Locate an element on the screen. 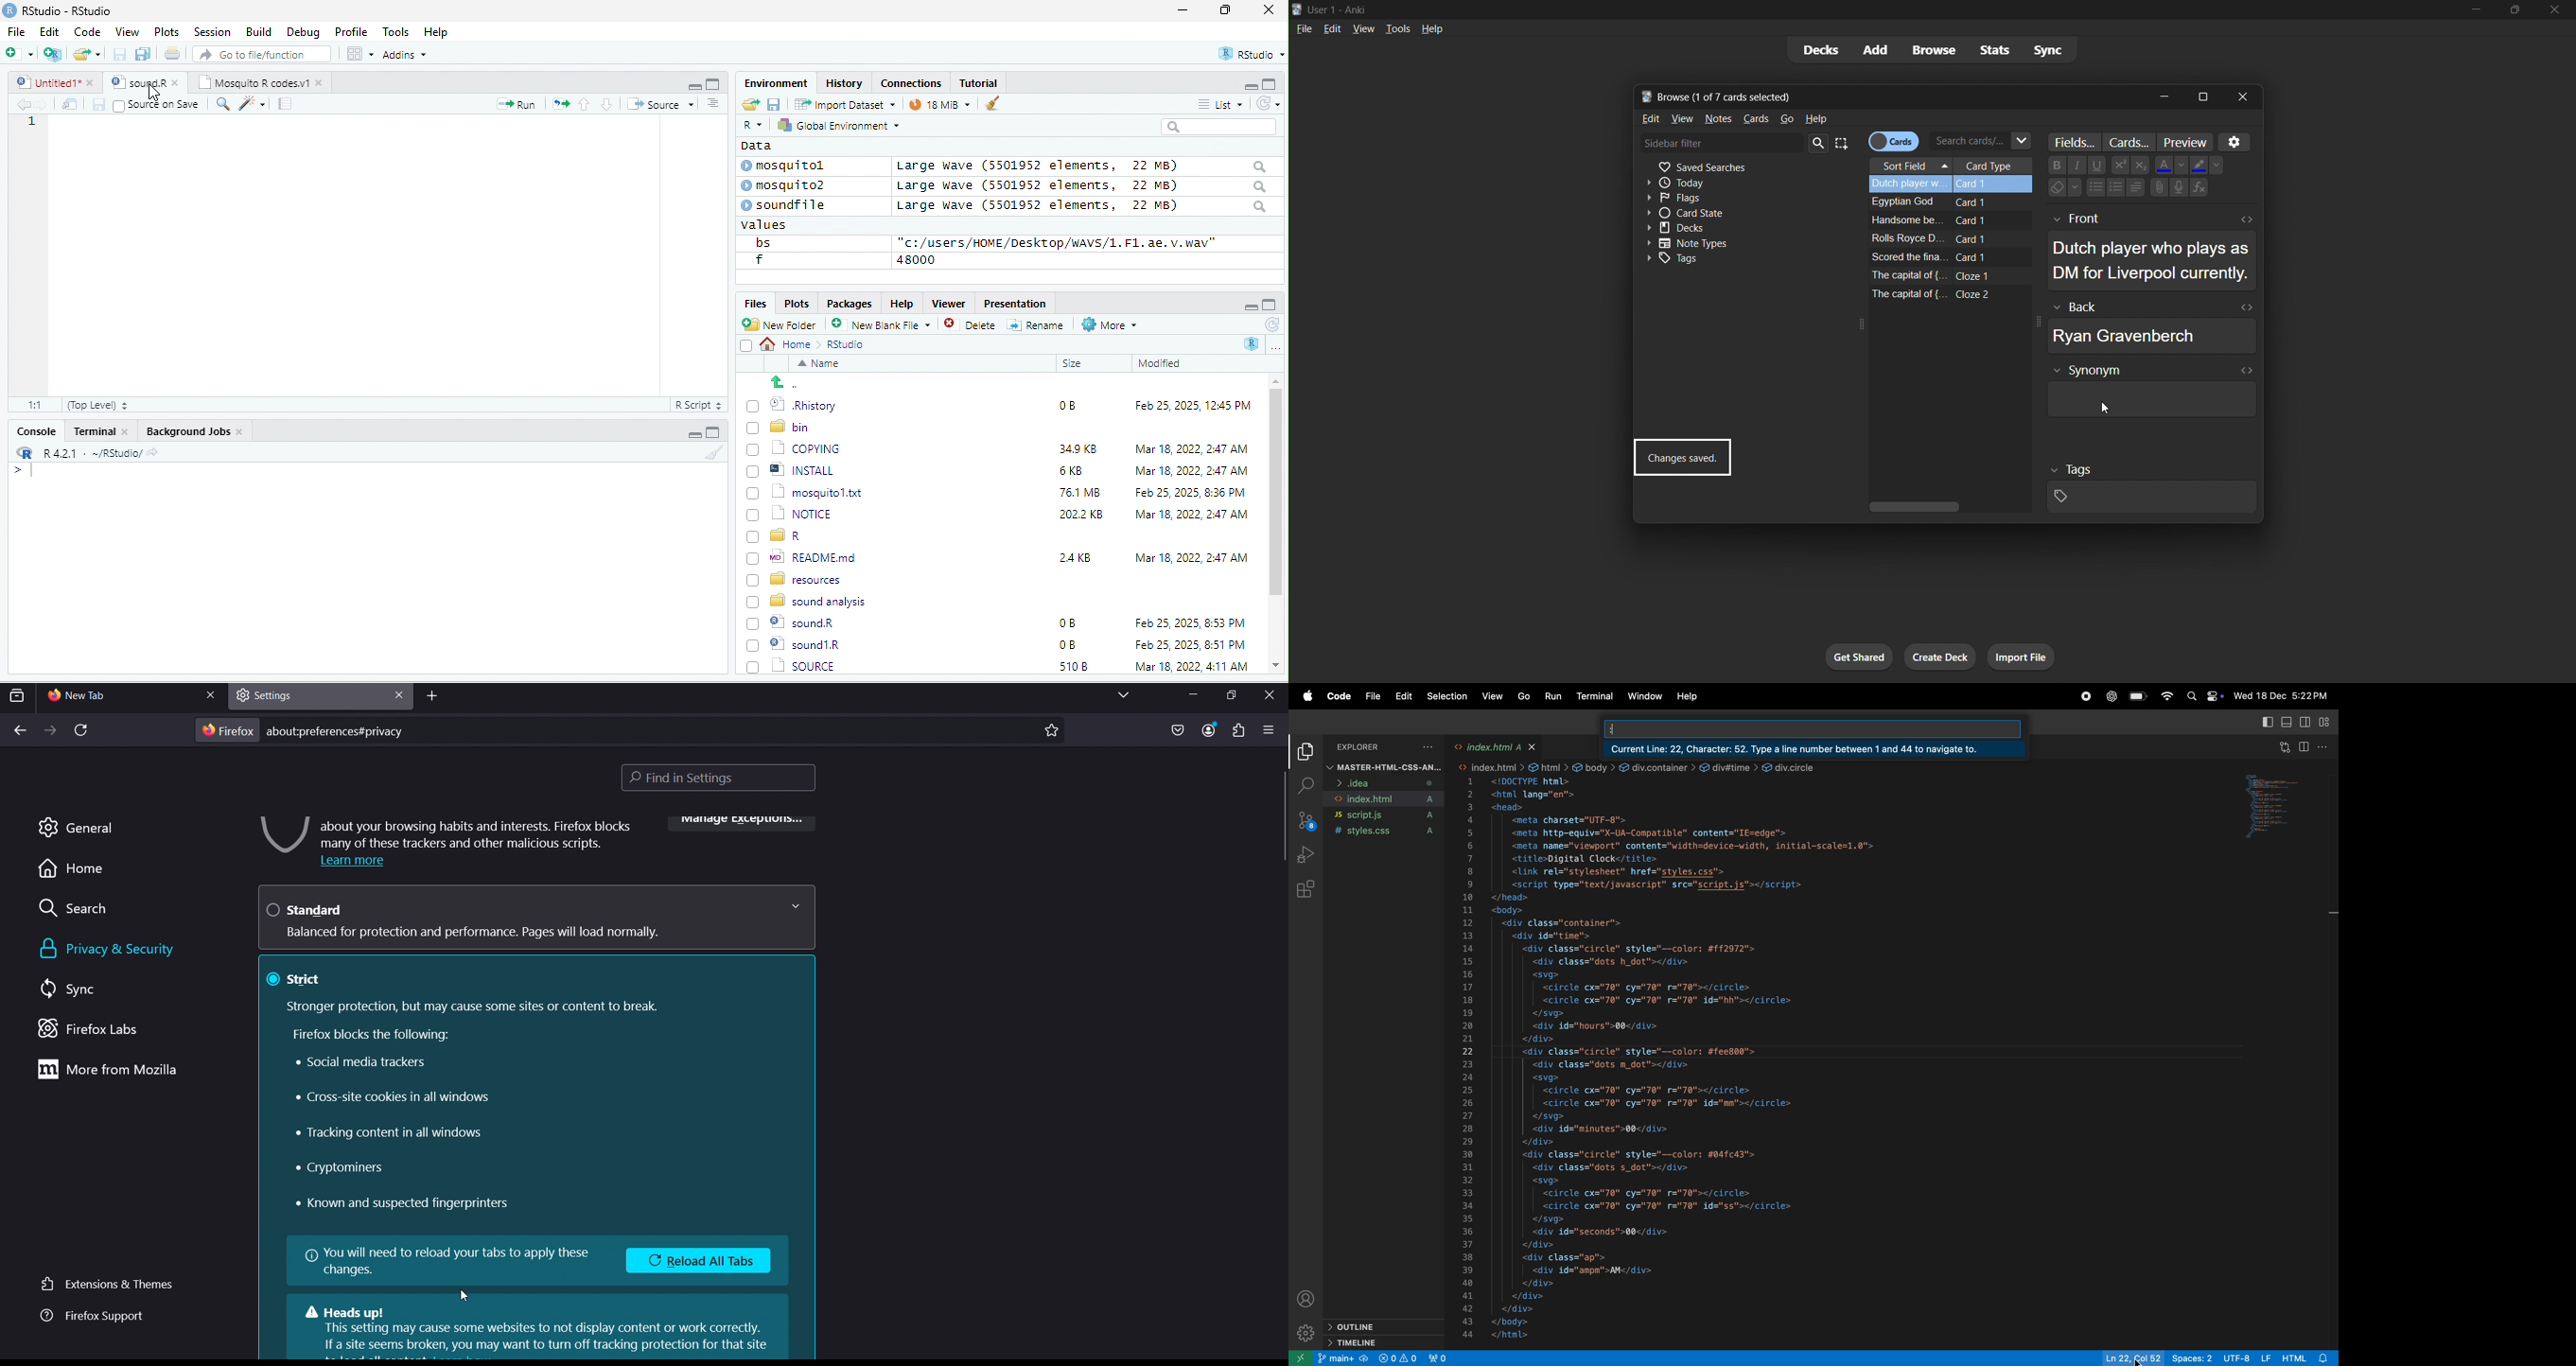 The image size is (2576, 1372). RR R421 - ~/RStudio/ is located at coordinates (82, 455).